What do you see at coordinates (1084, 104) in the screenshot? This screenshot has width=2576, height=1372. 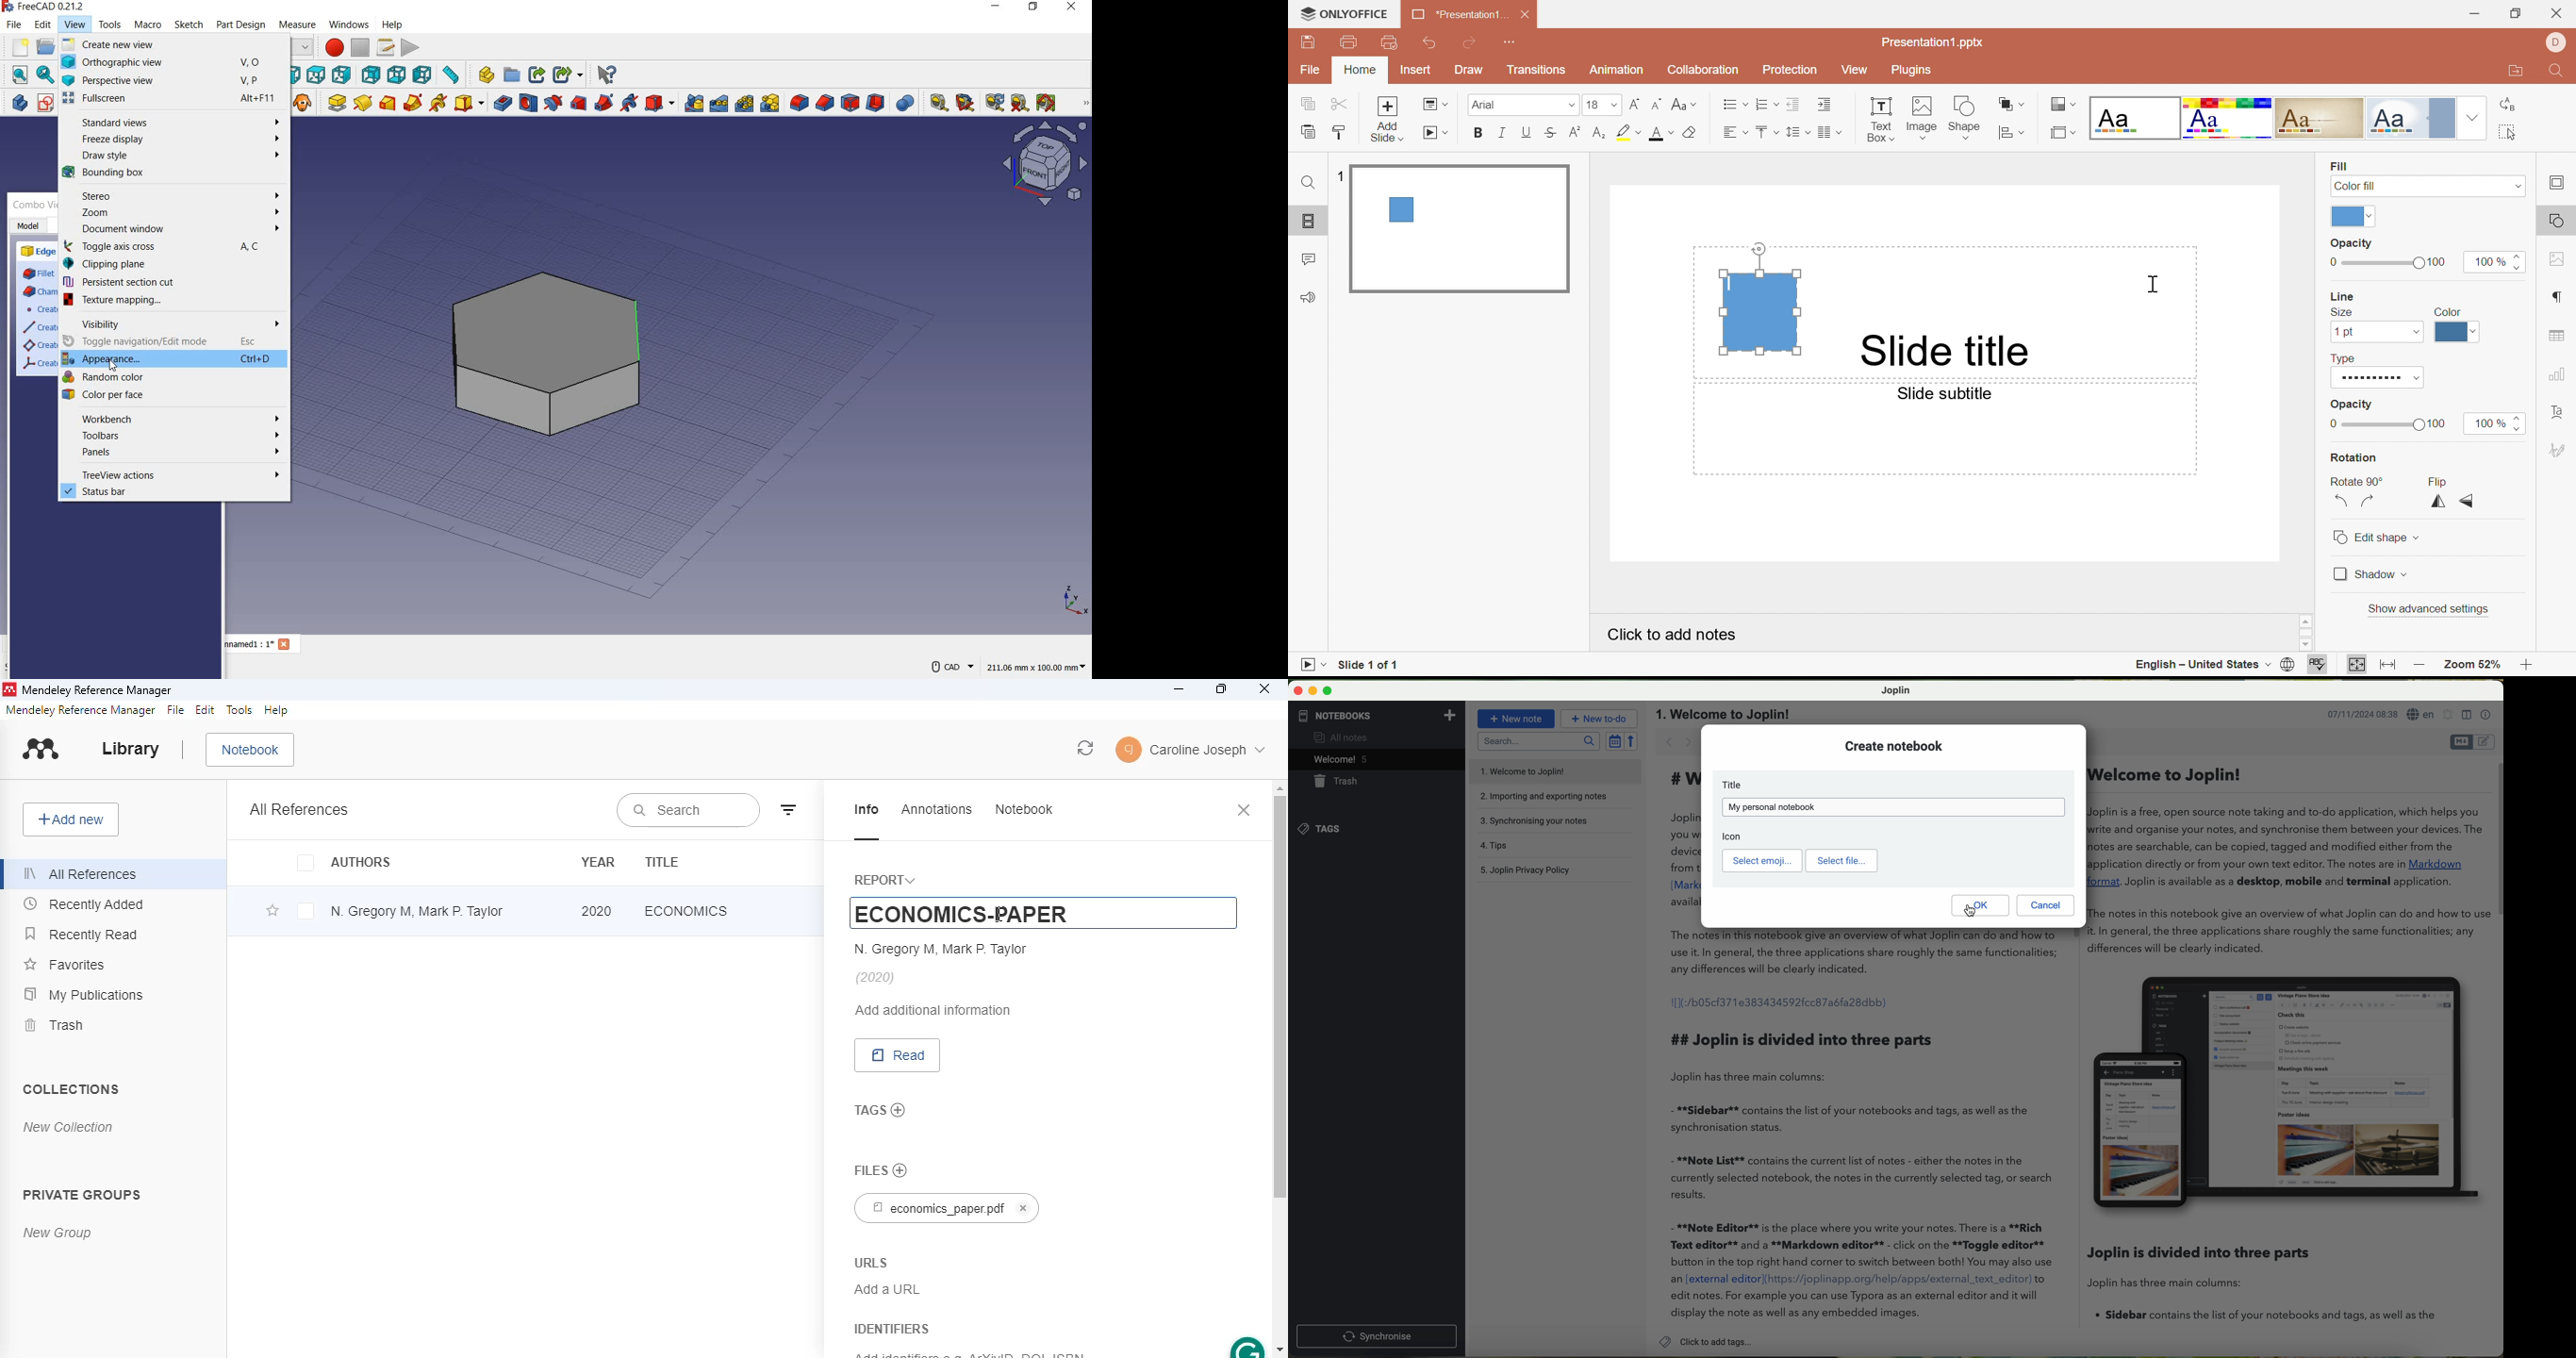 I see `MEASURE` at bounding box center [1084, 104].